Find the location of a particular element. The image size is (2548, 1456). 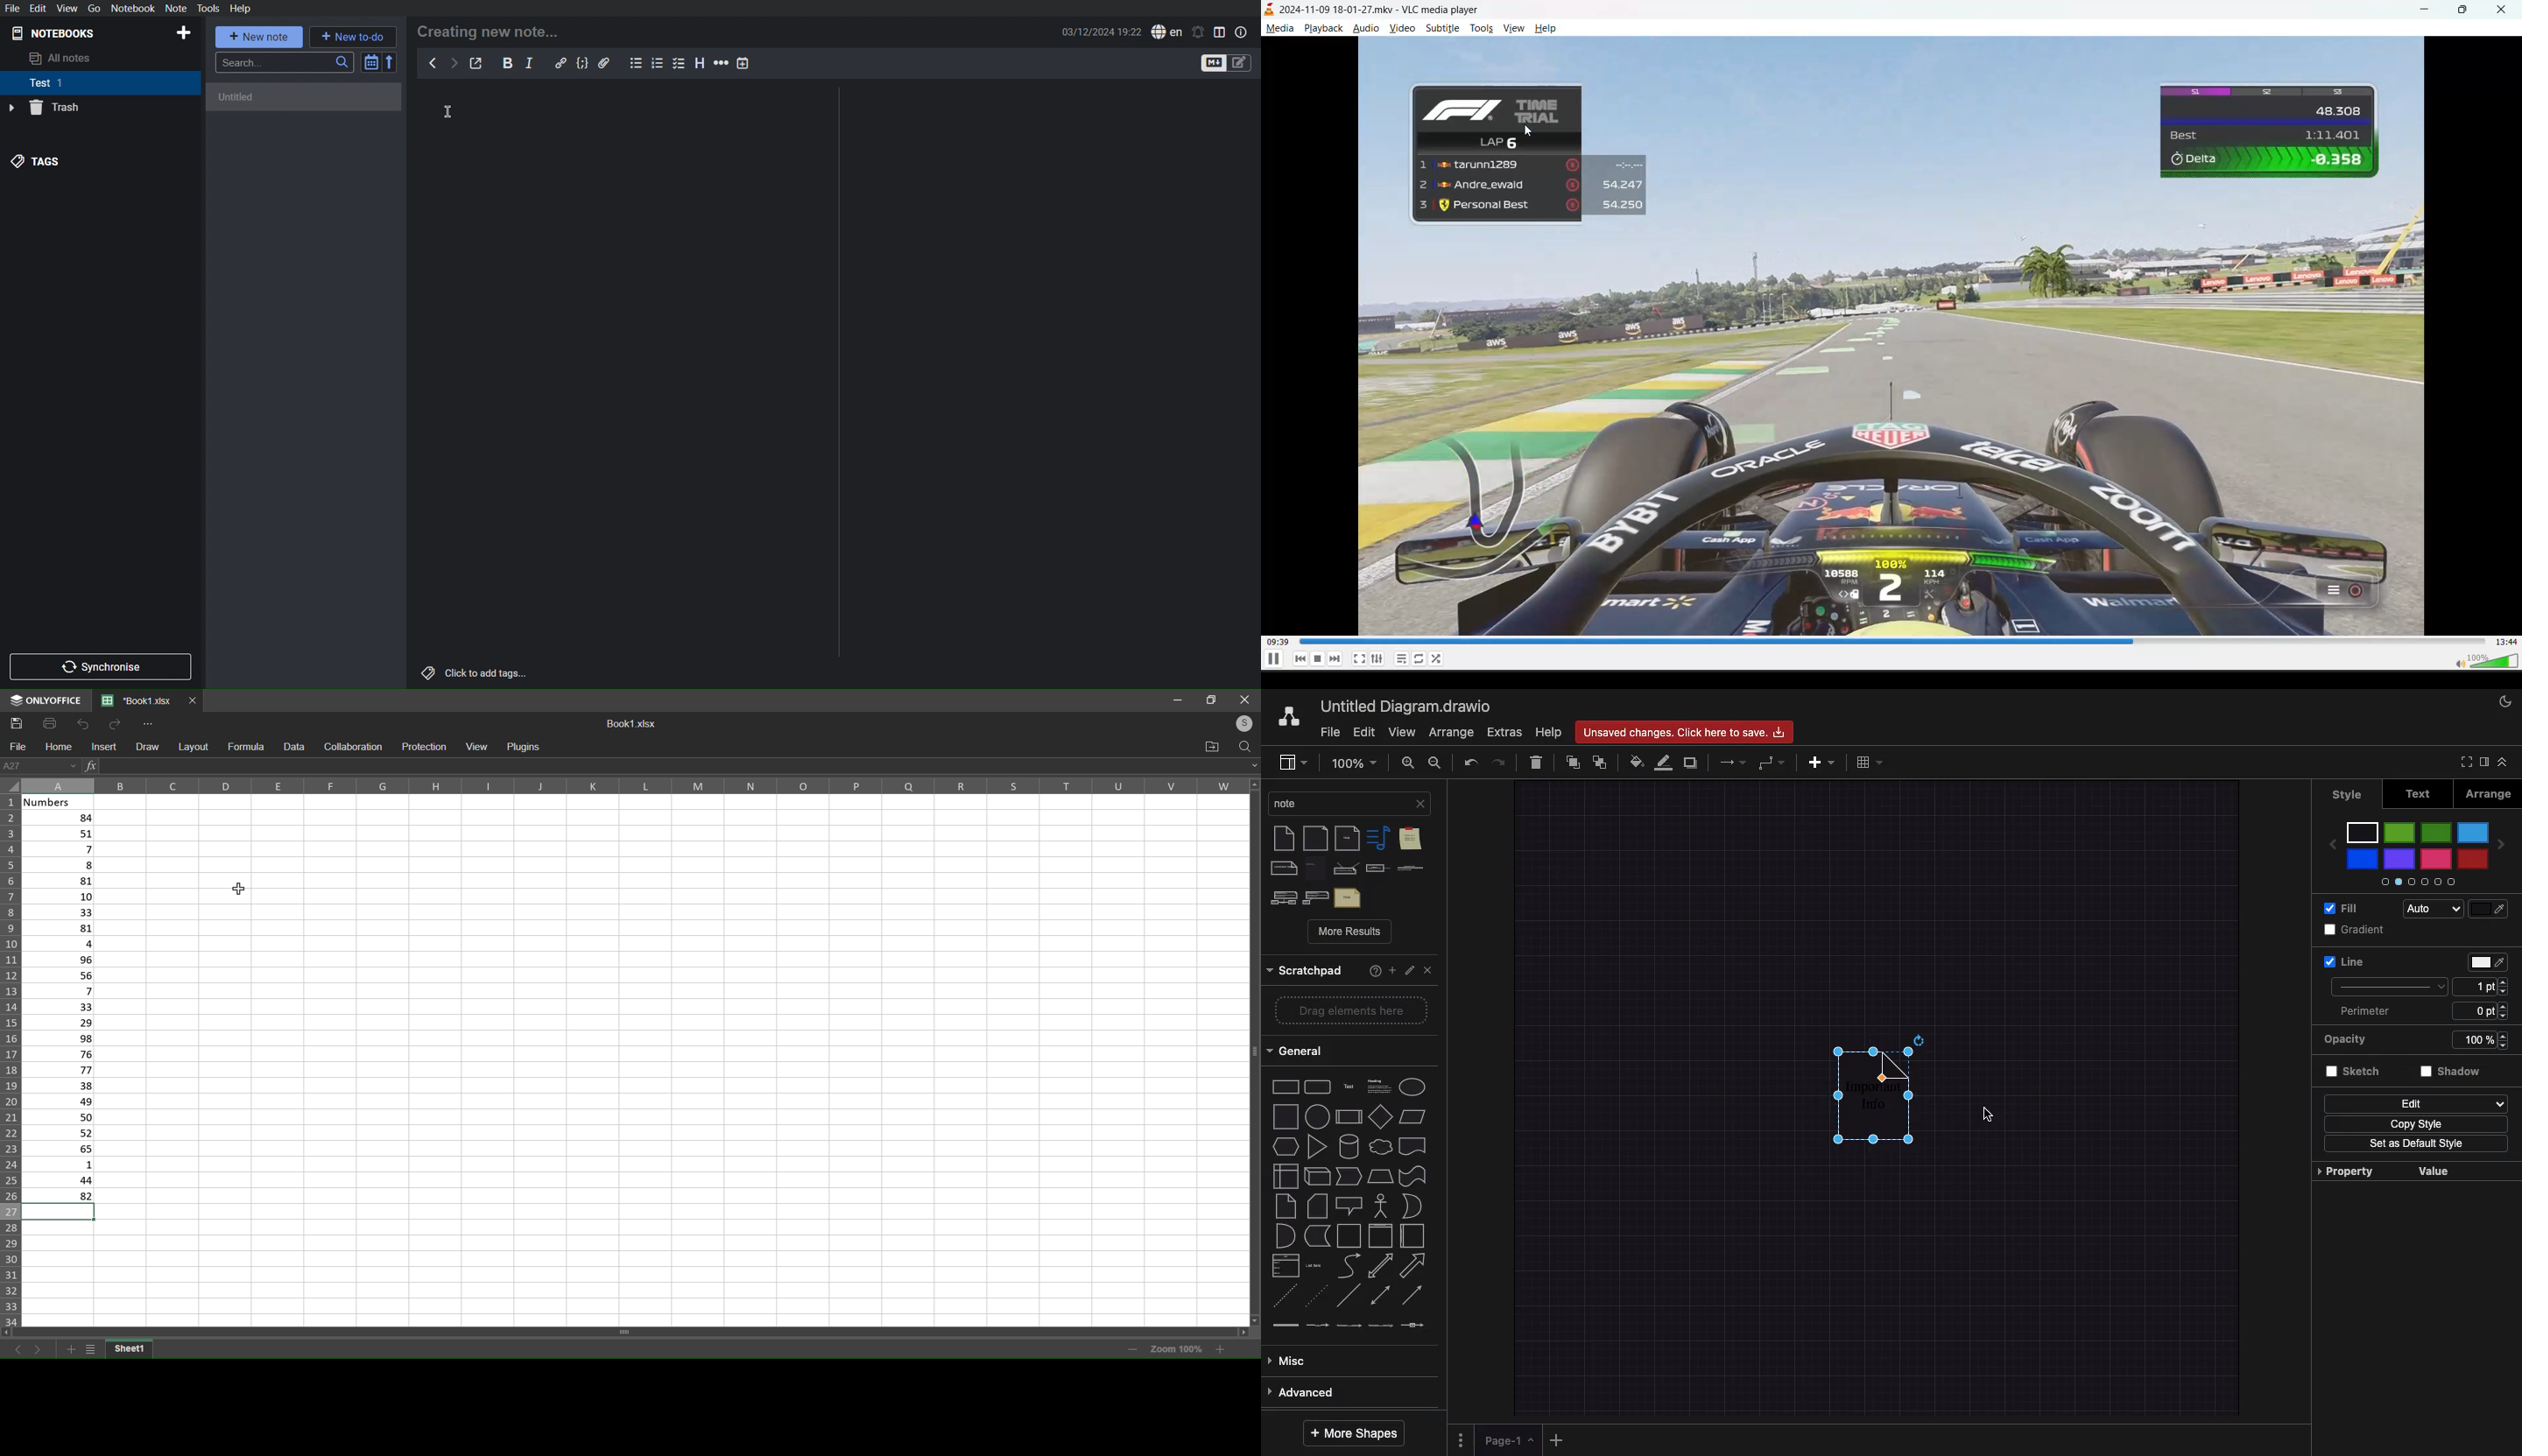

and is located at coordinates (1414, 1206).